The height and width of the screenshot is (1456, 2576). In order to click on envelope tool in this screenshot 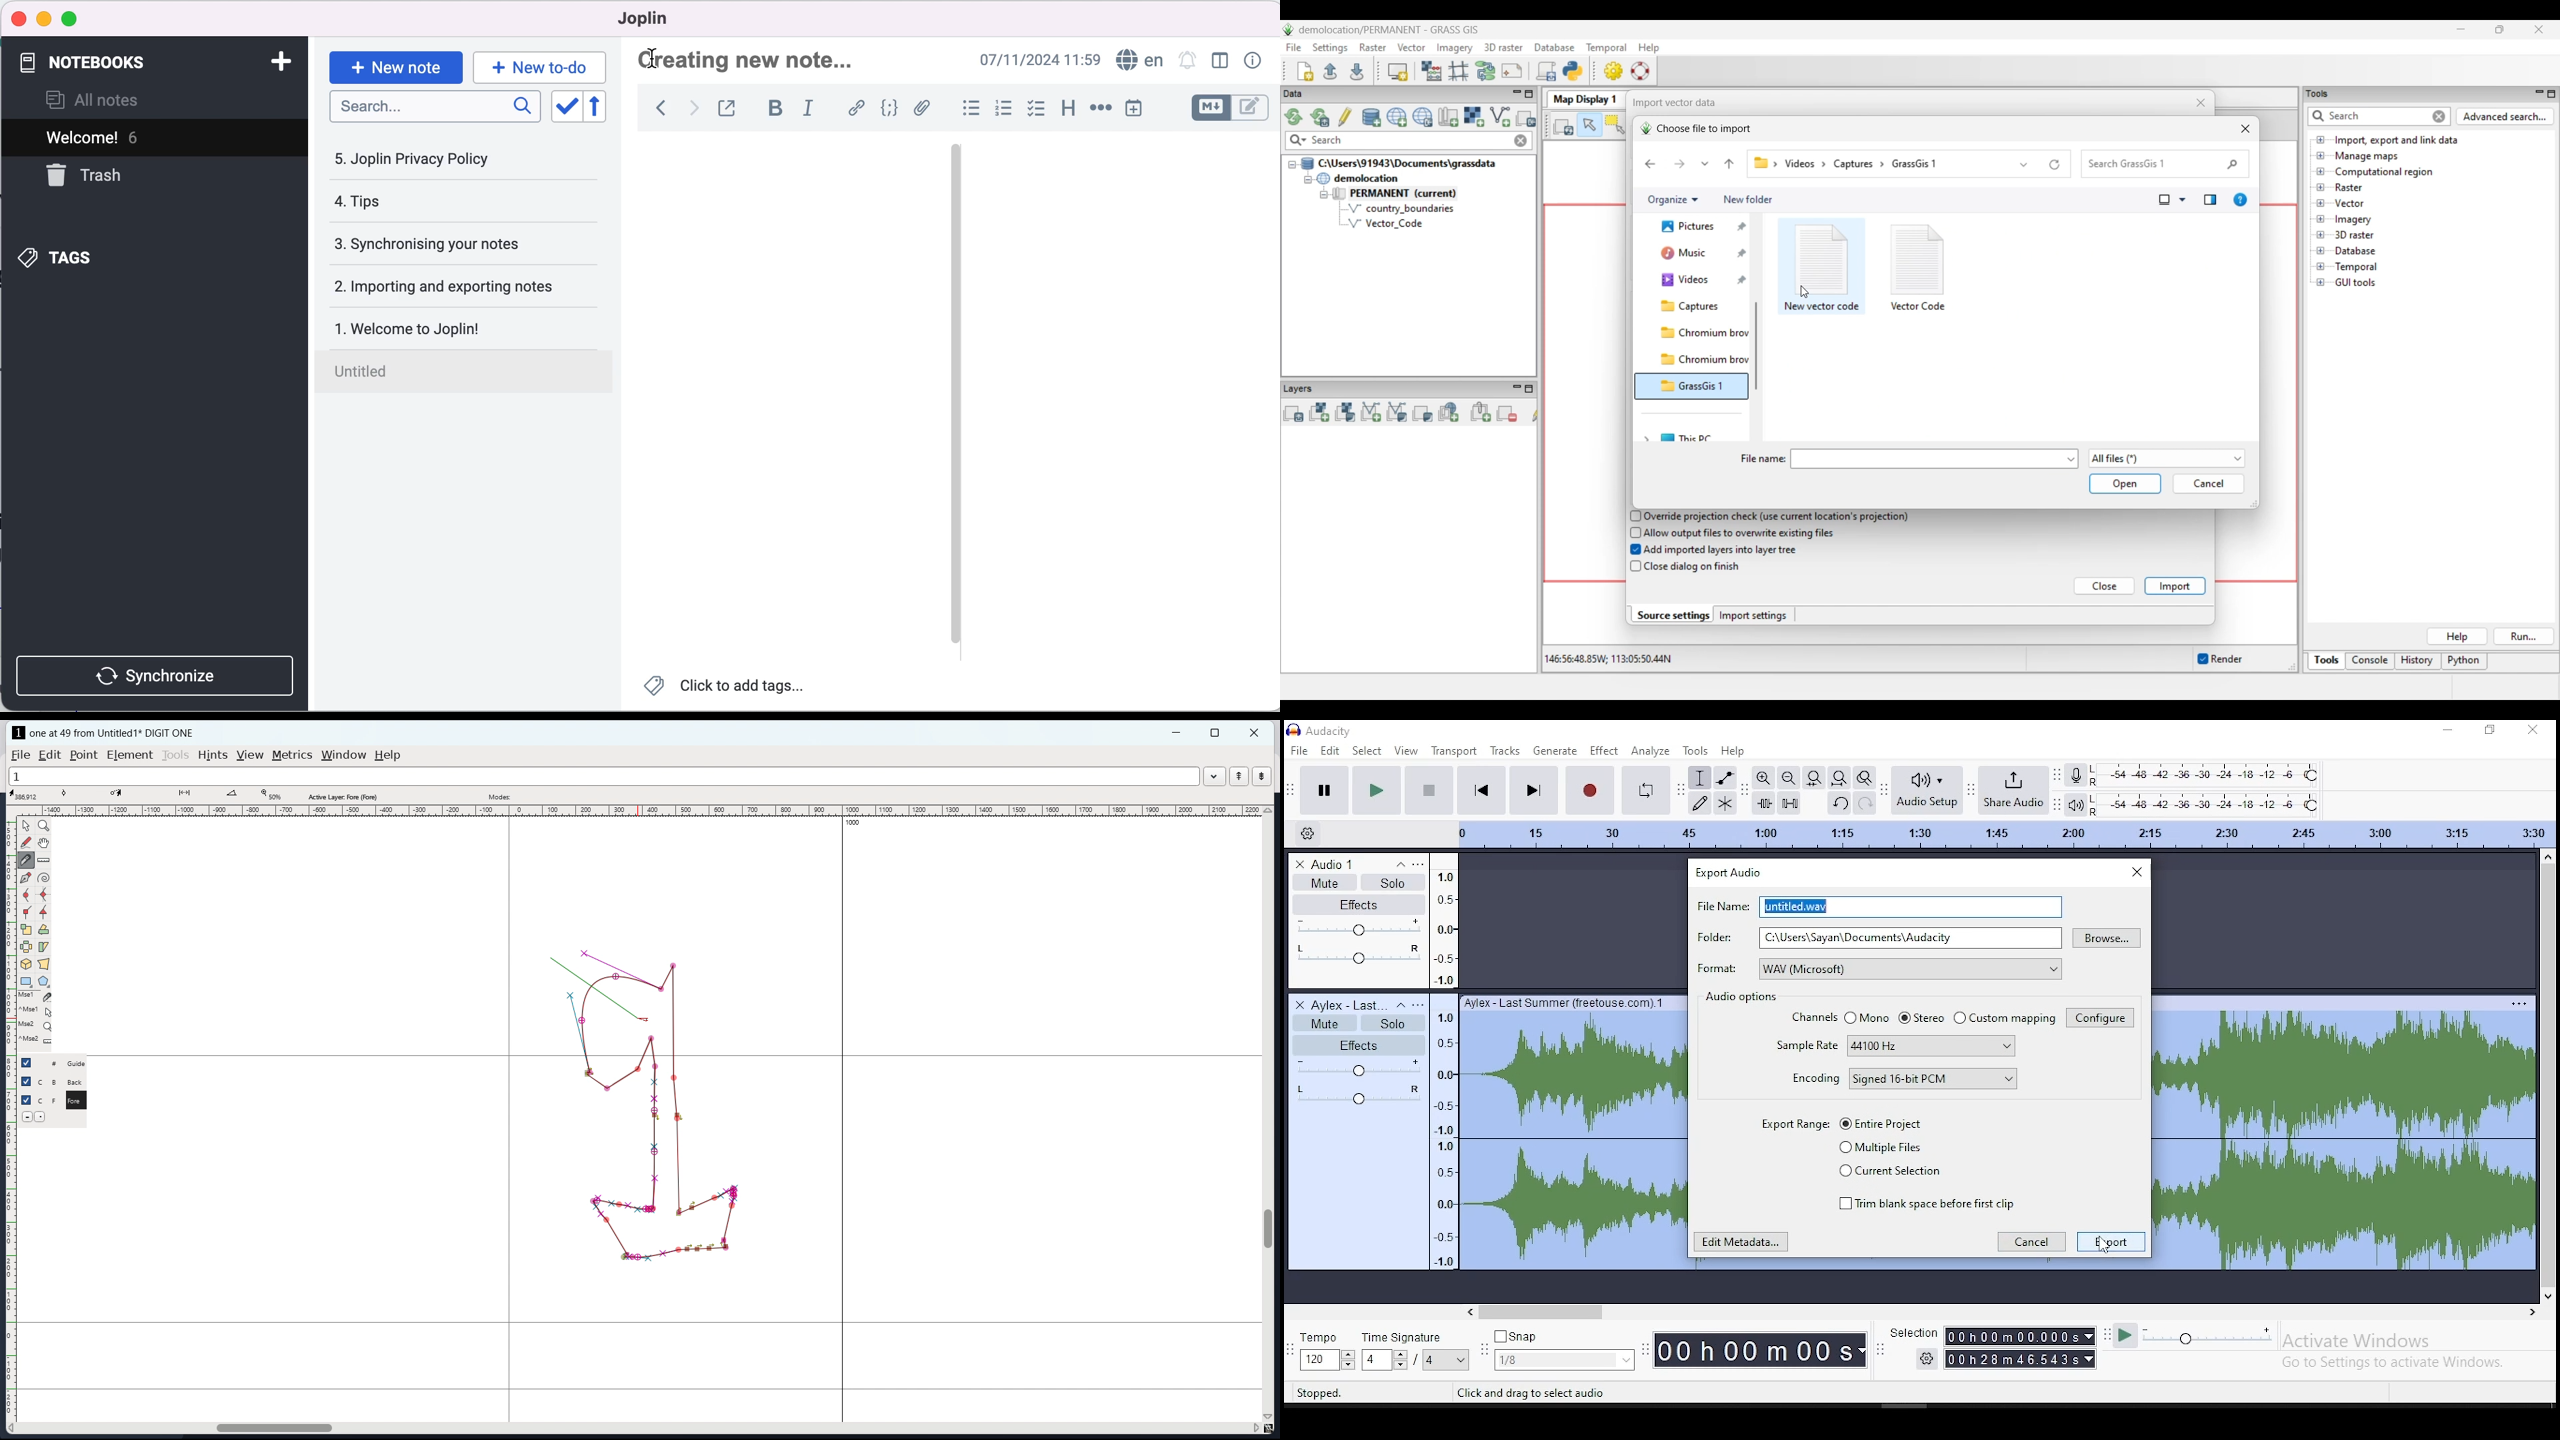, I will do `click(1725, 777)`.